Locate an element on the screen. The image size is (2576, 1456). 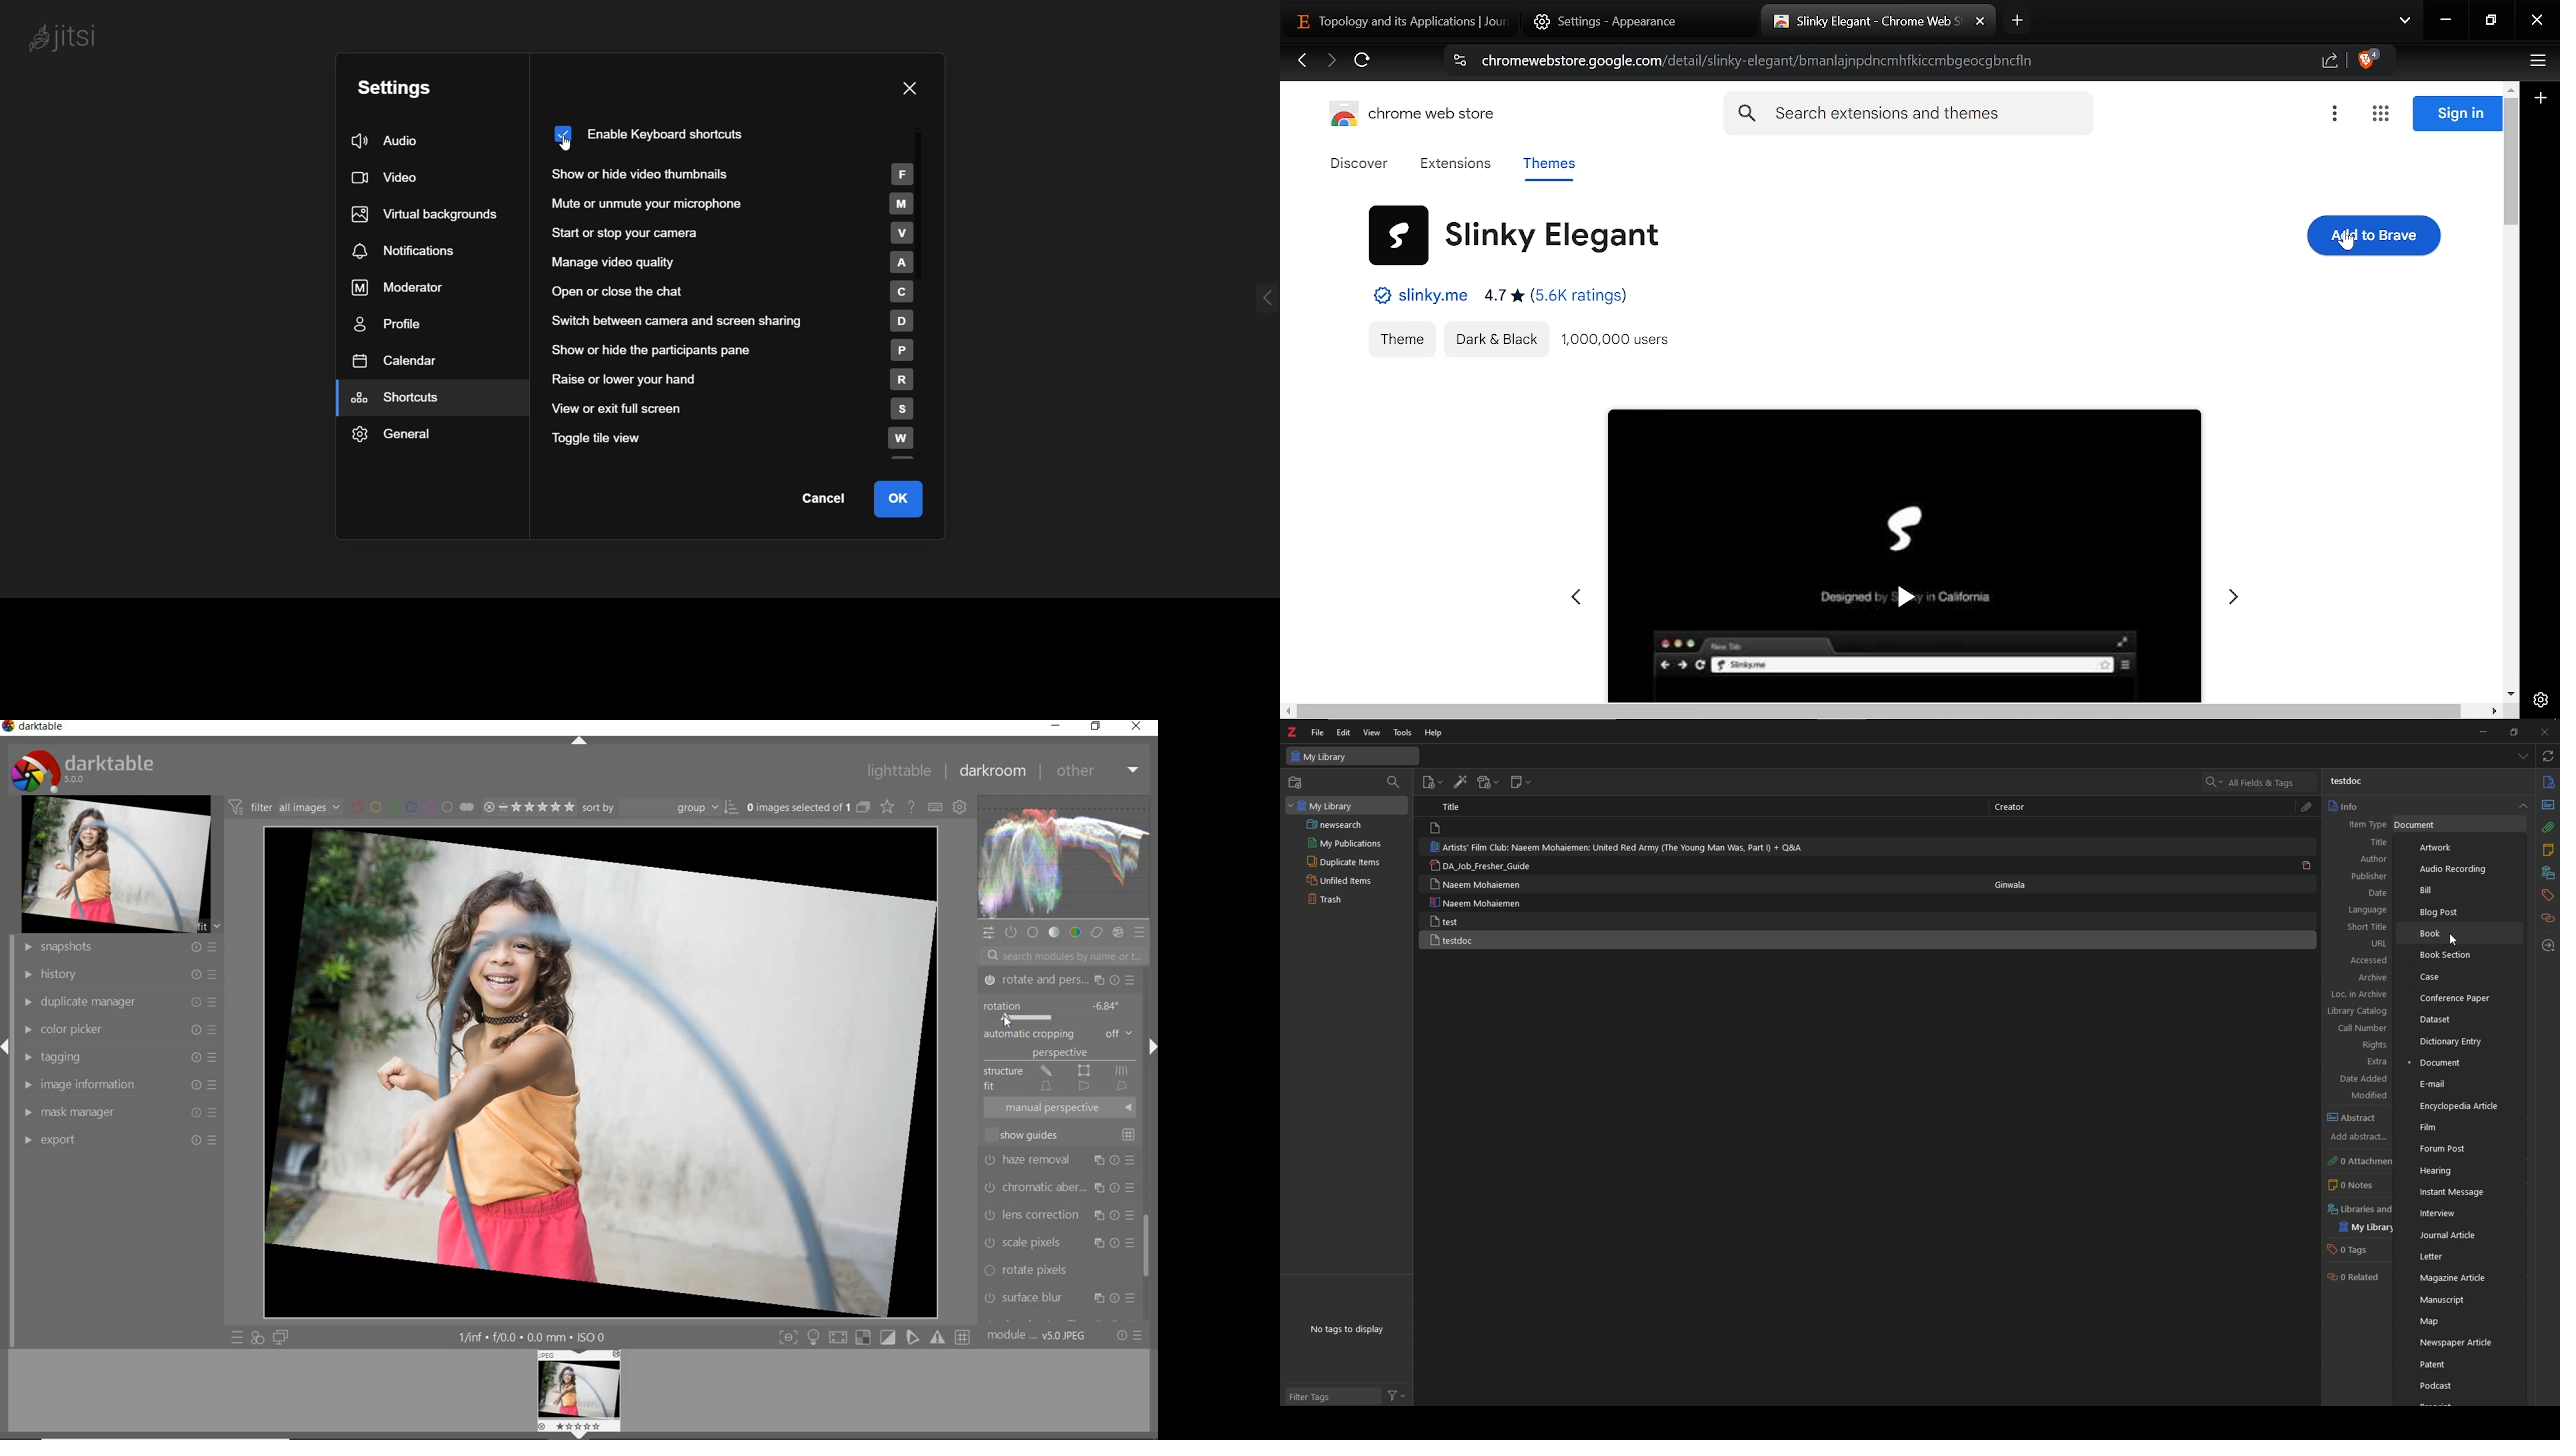
minimize is located at coordinates (1055, 726).